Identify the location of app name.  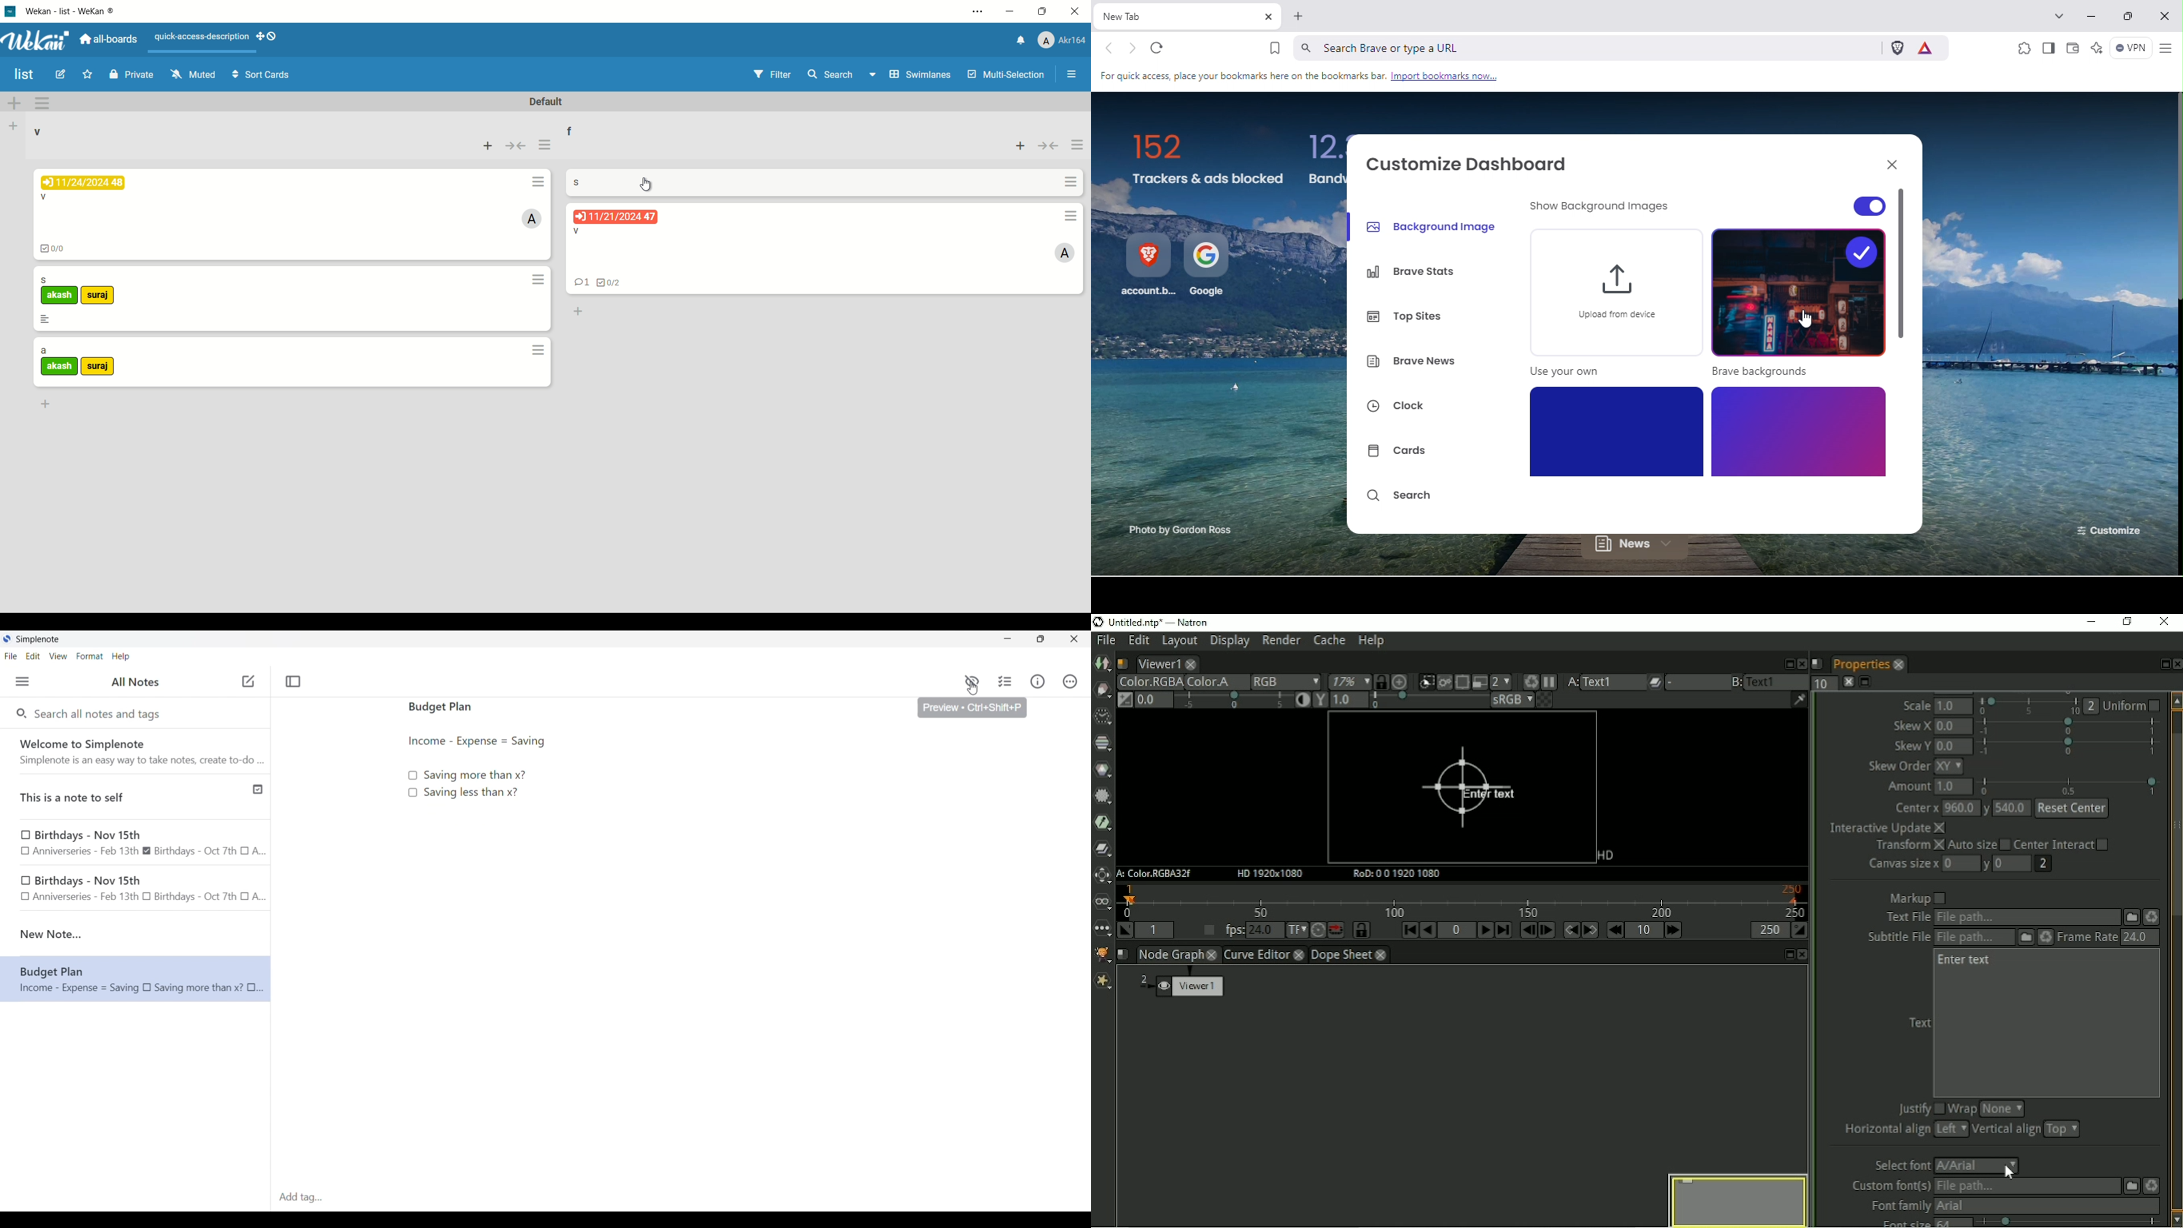
(76, 12).